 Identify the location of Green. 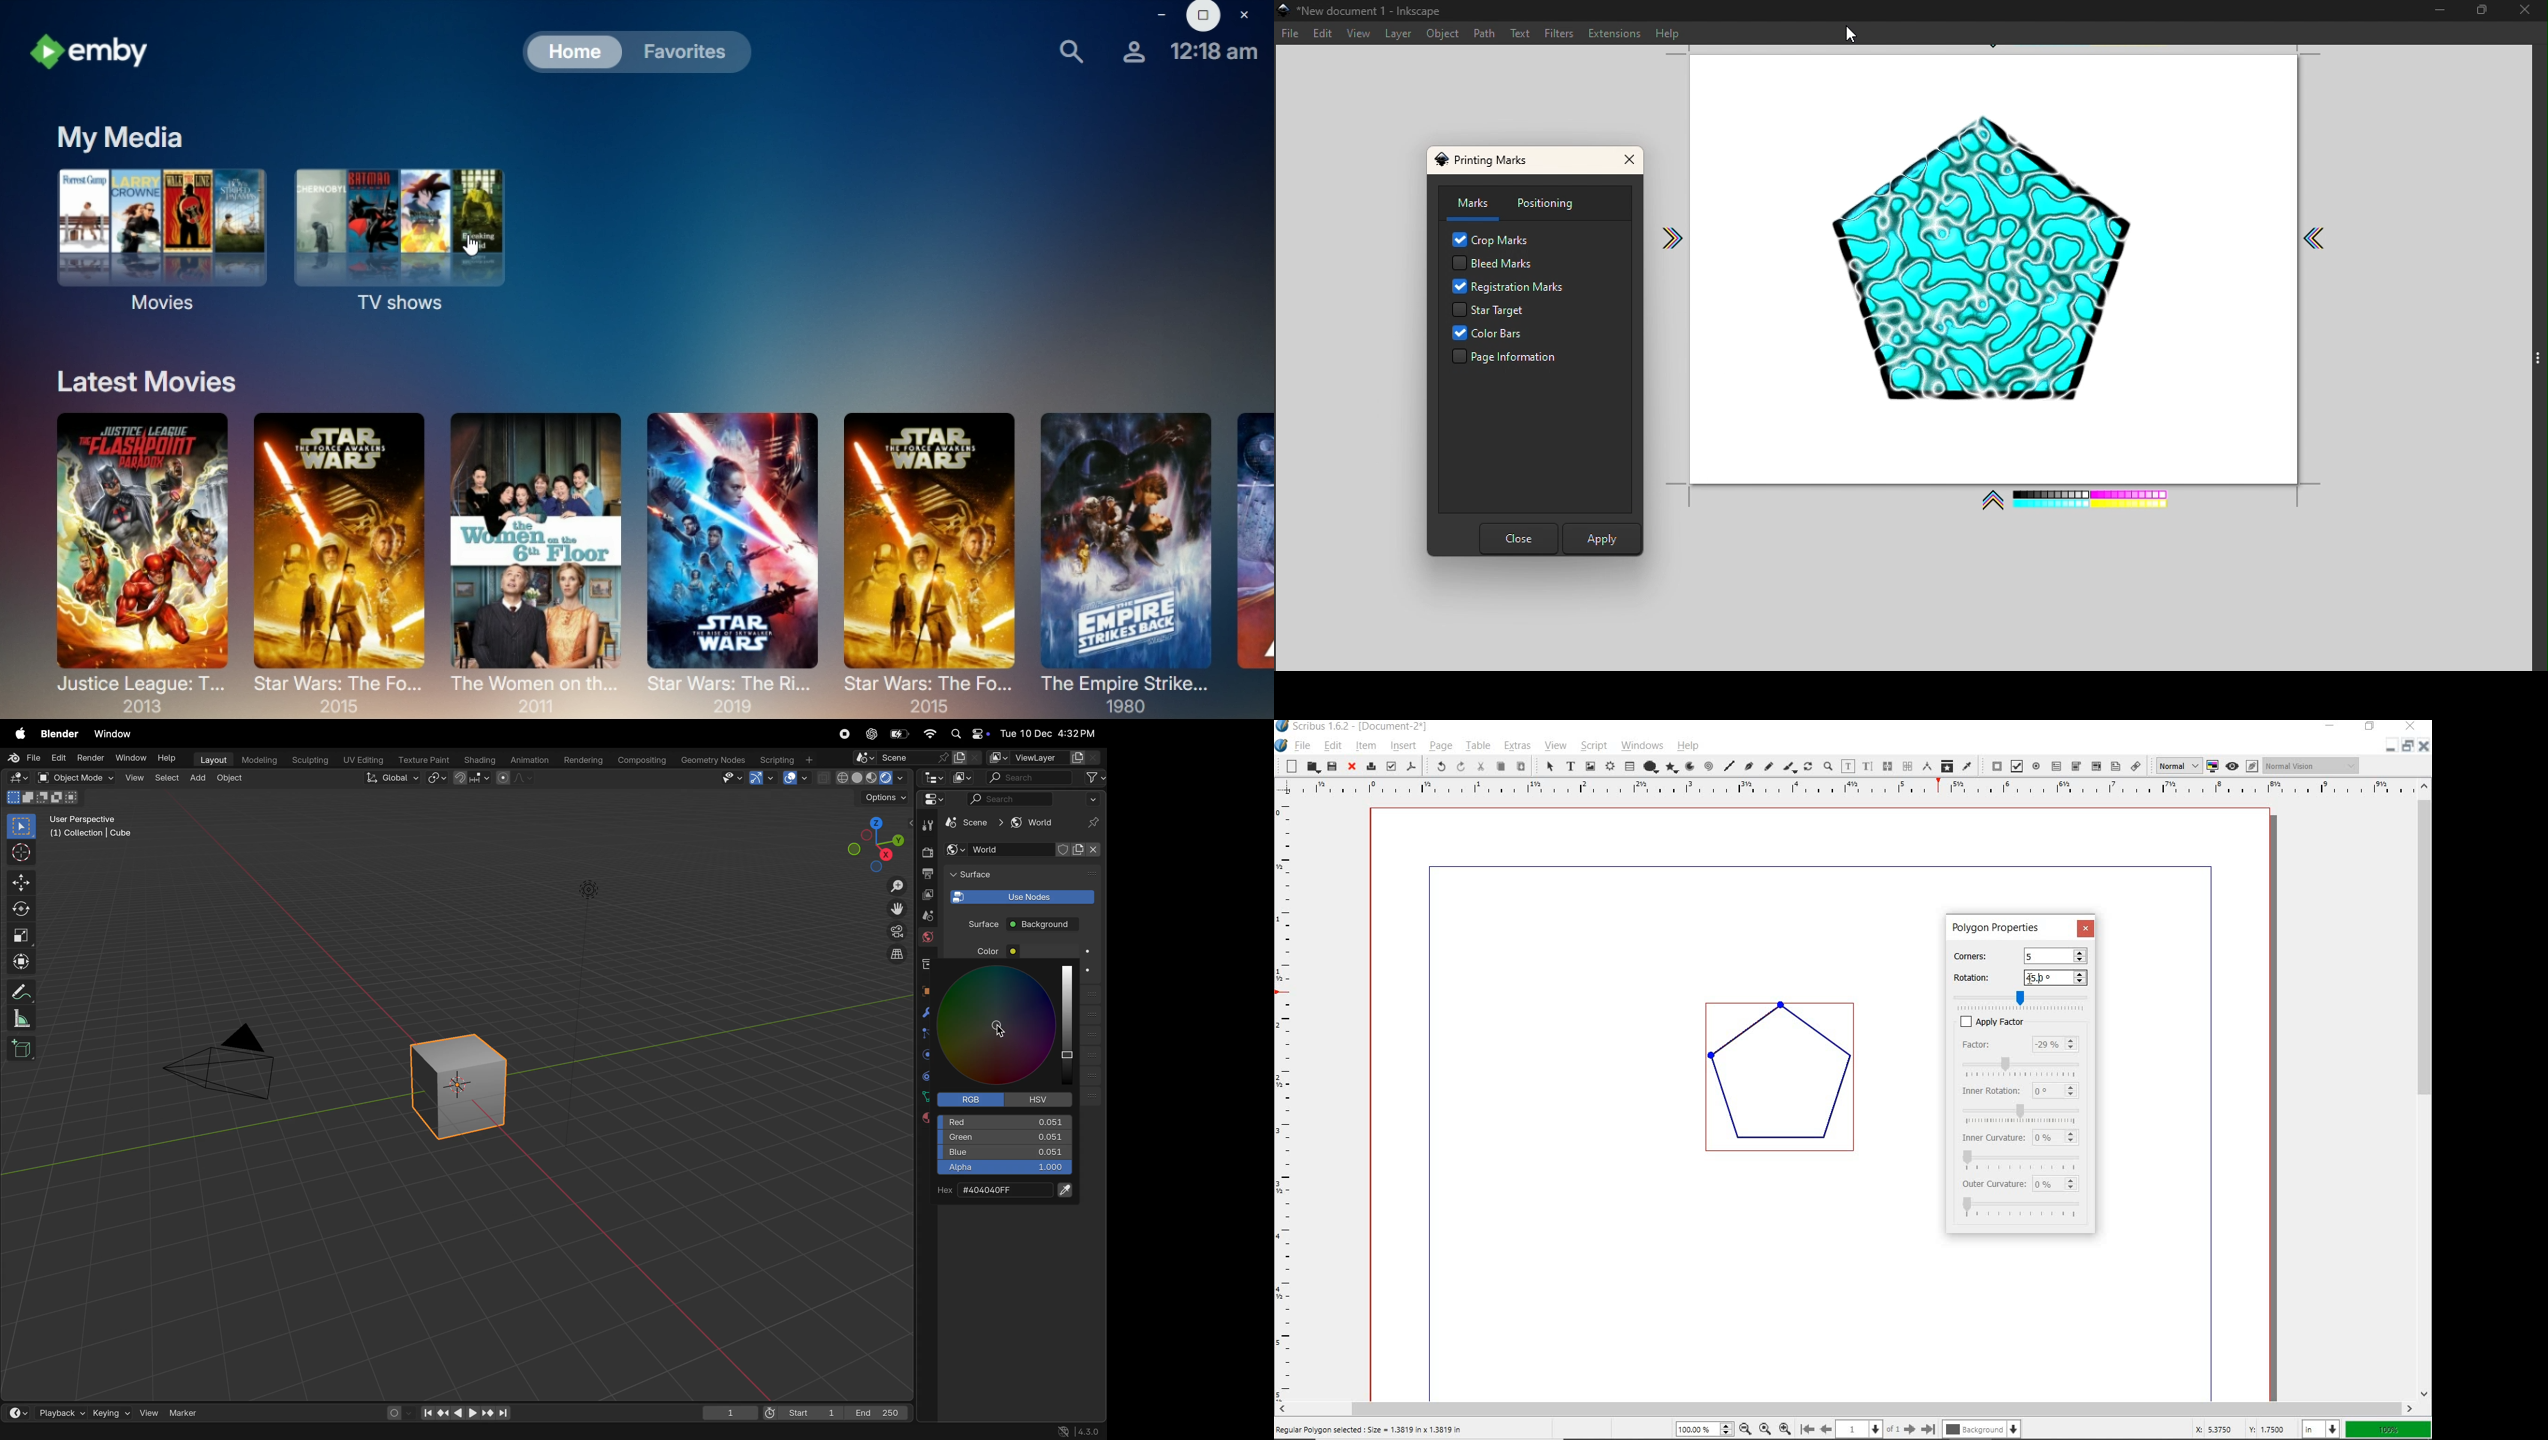
(1004, 1137).